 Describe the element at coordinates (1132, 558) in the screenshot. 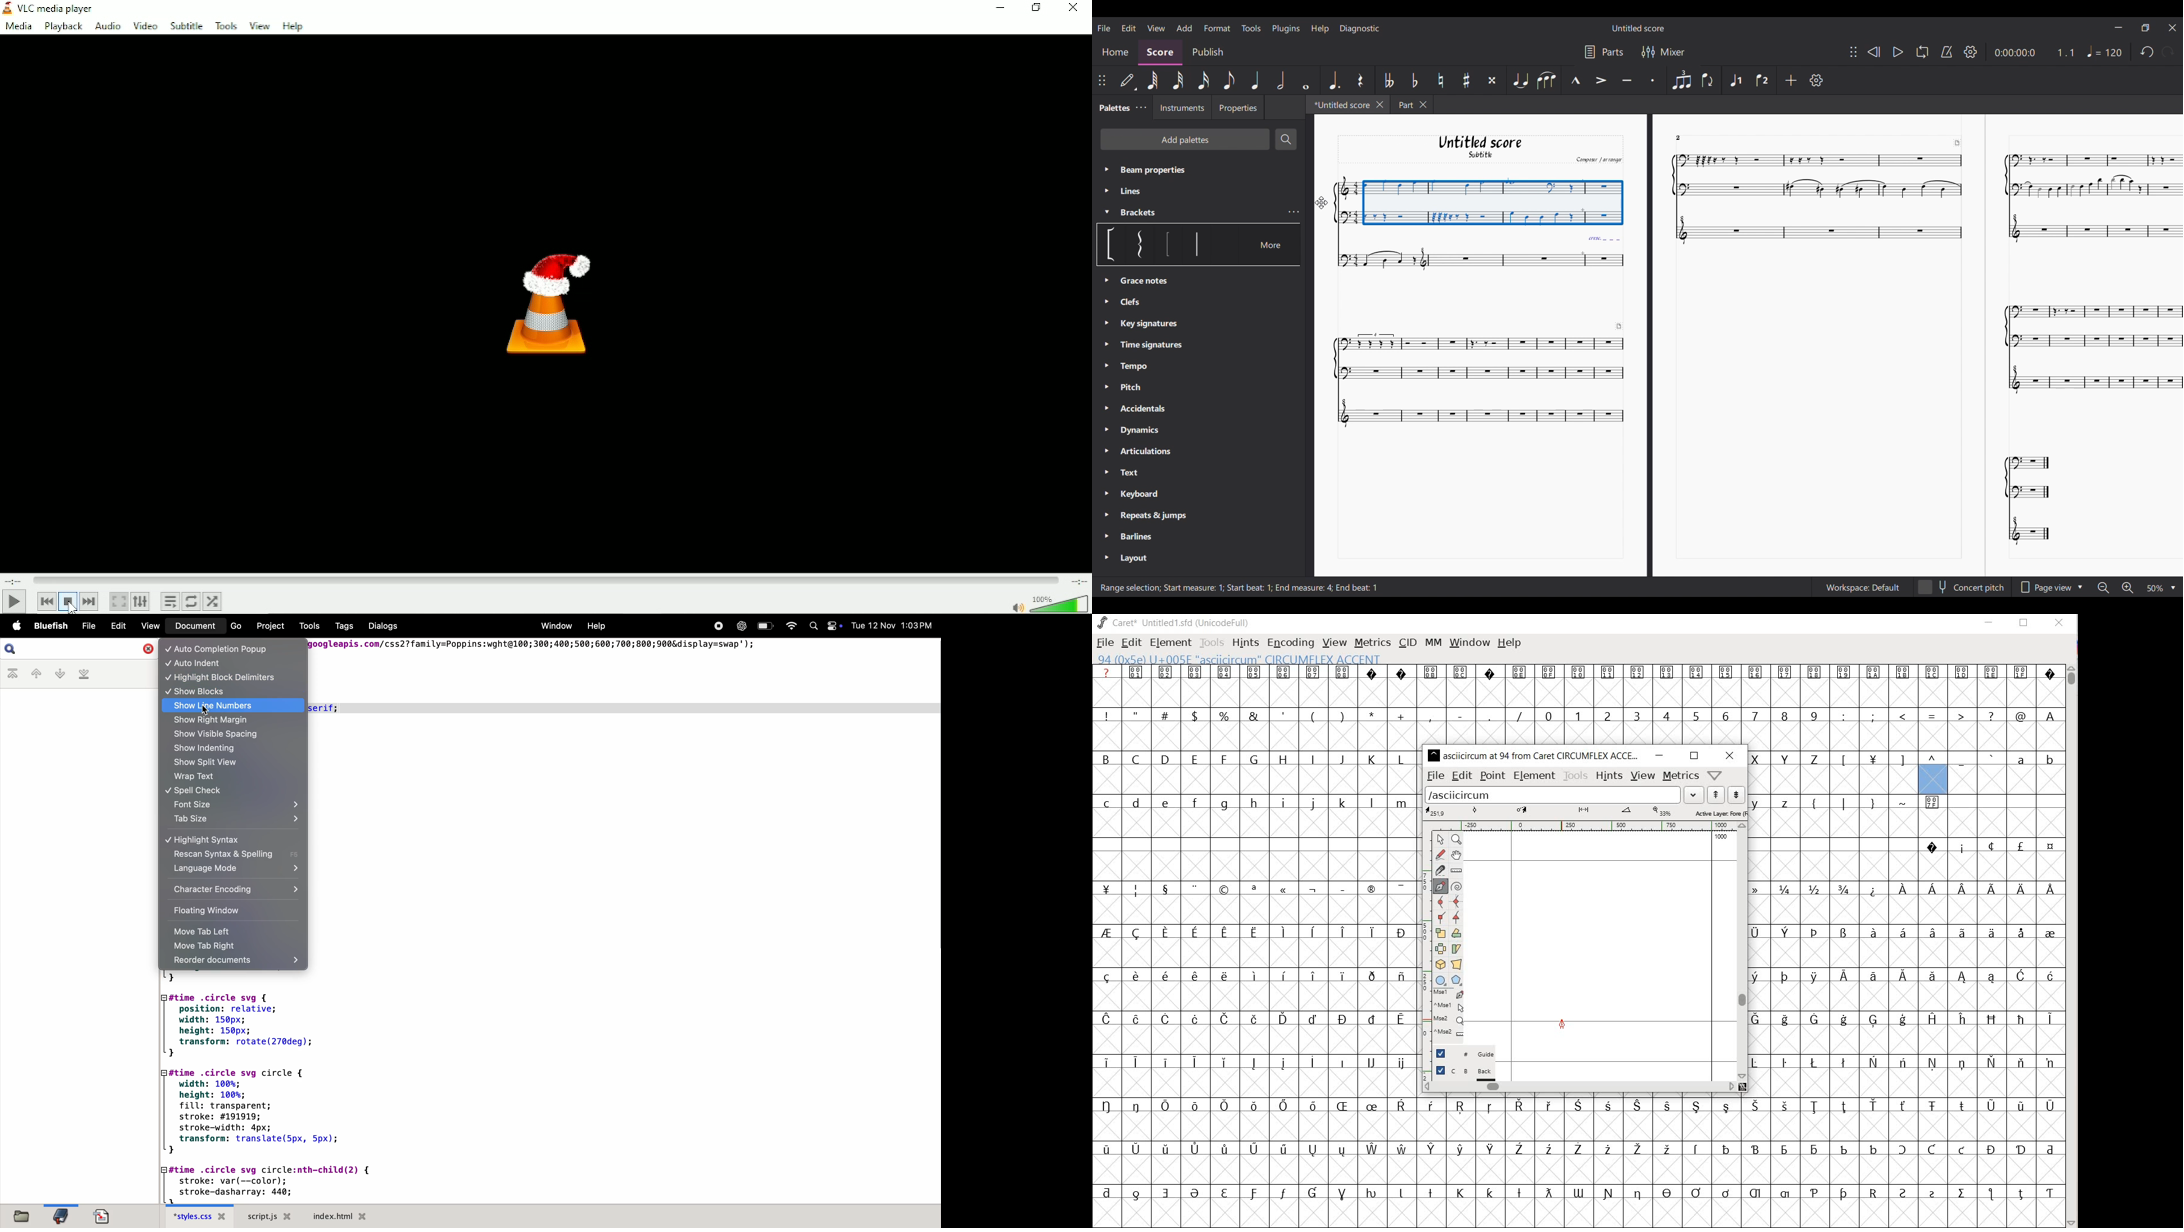

I see `Layout` at that location.